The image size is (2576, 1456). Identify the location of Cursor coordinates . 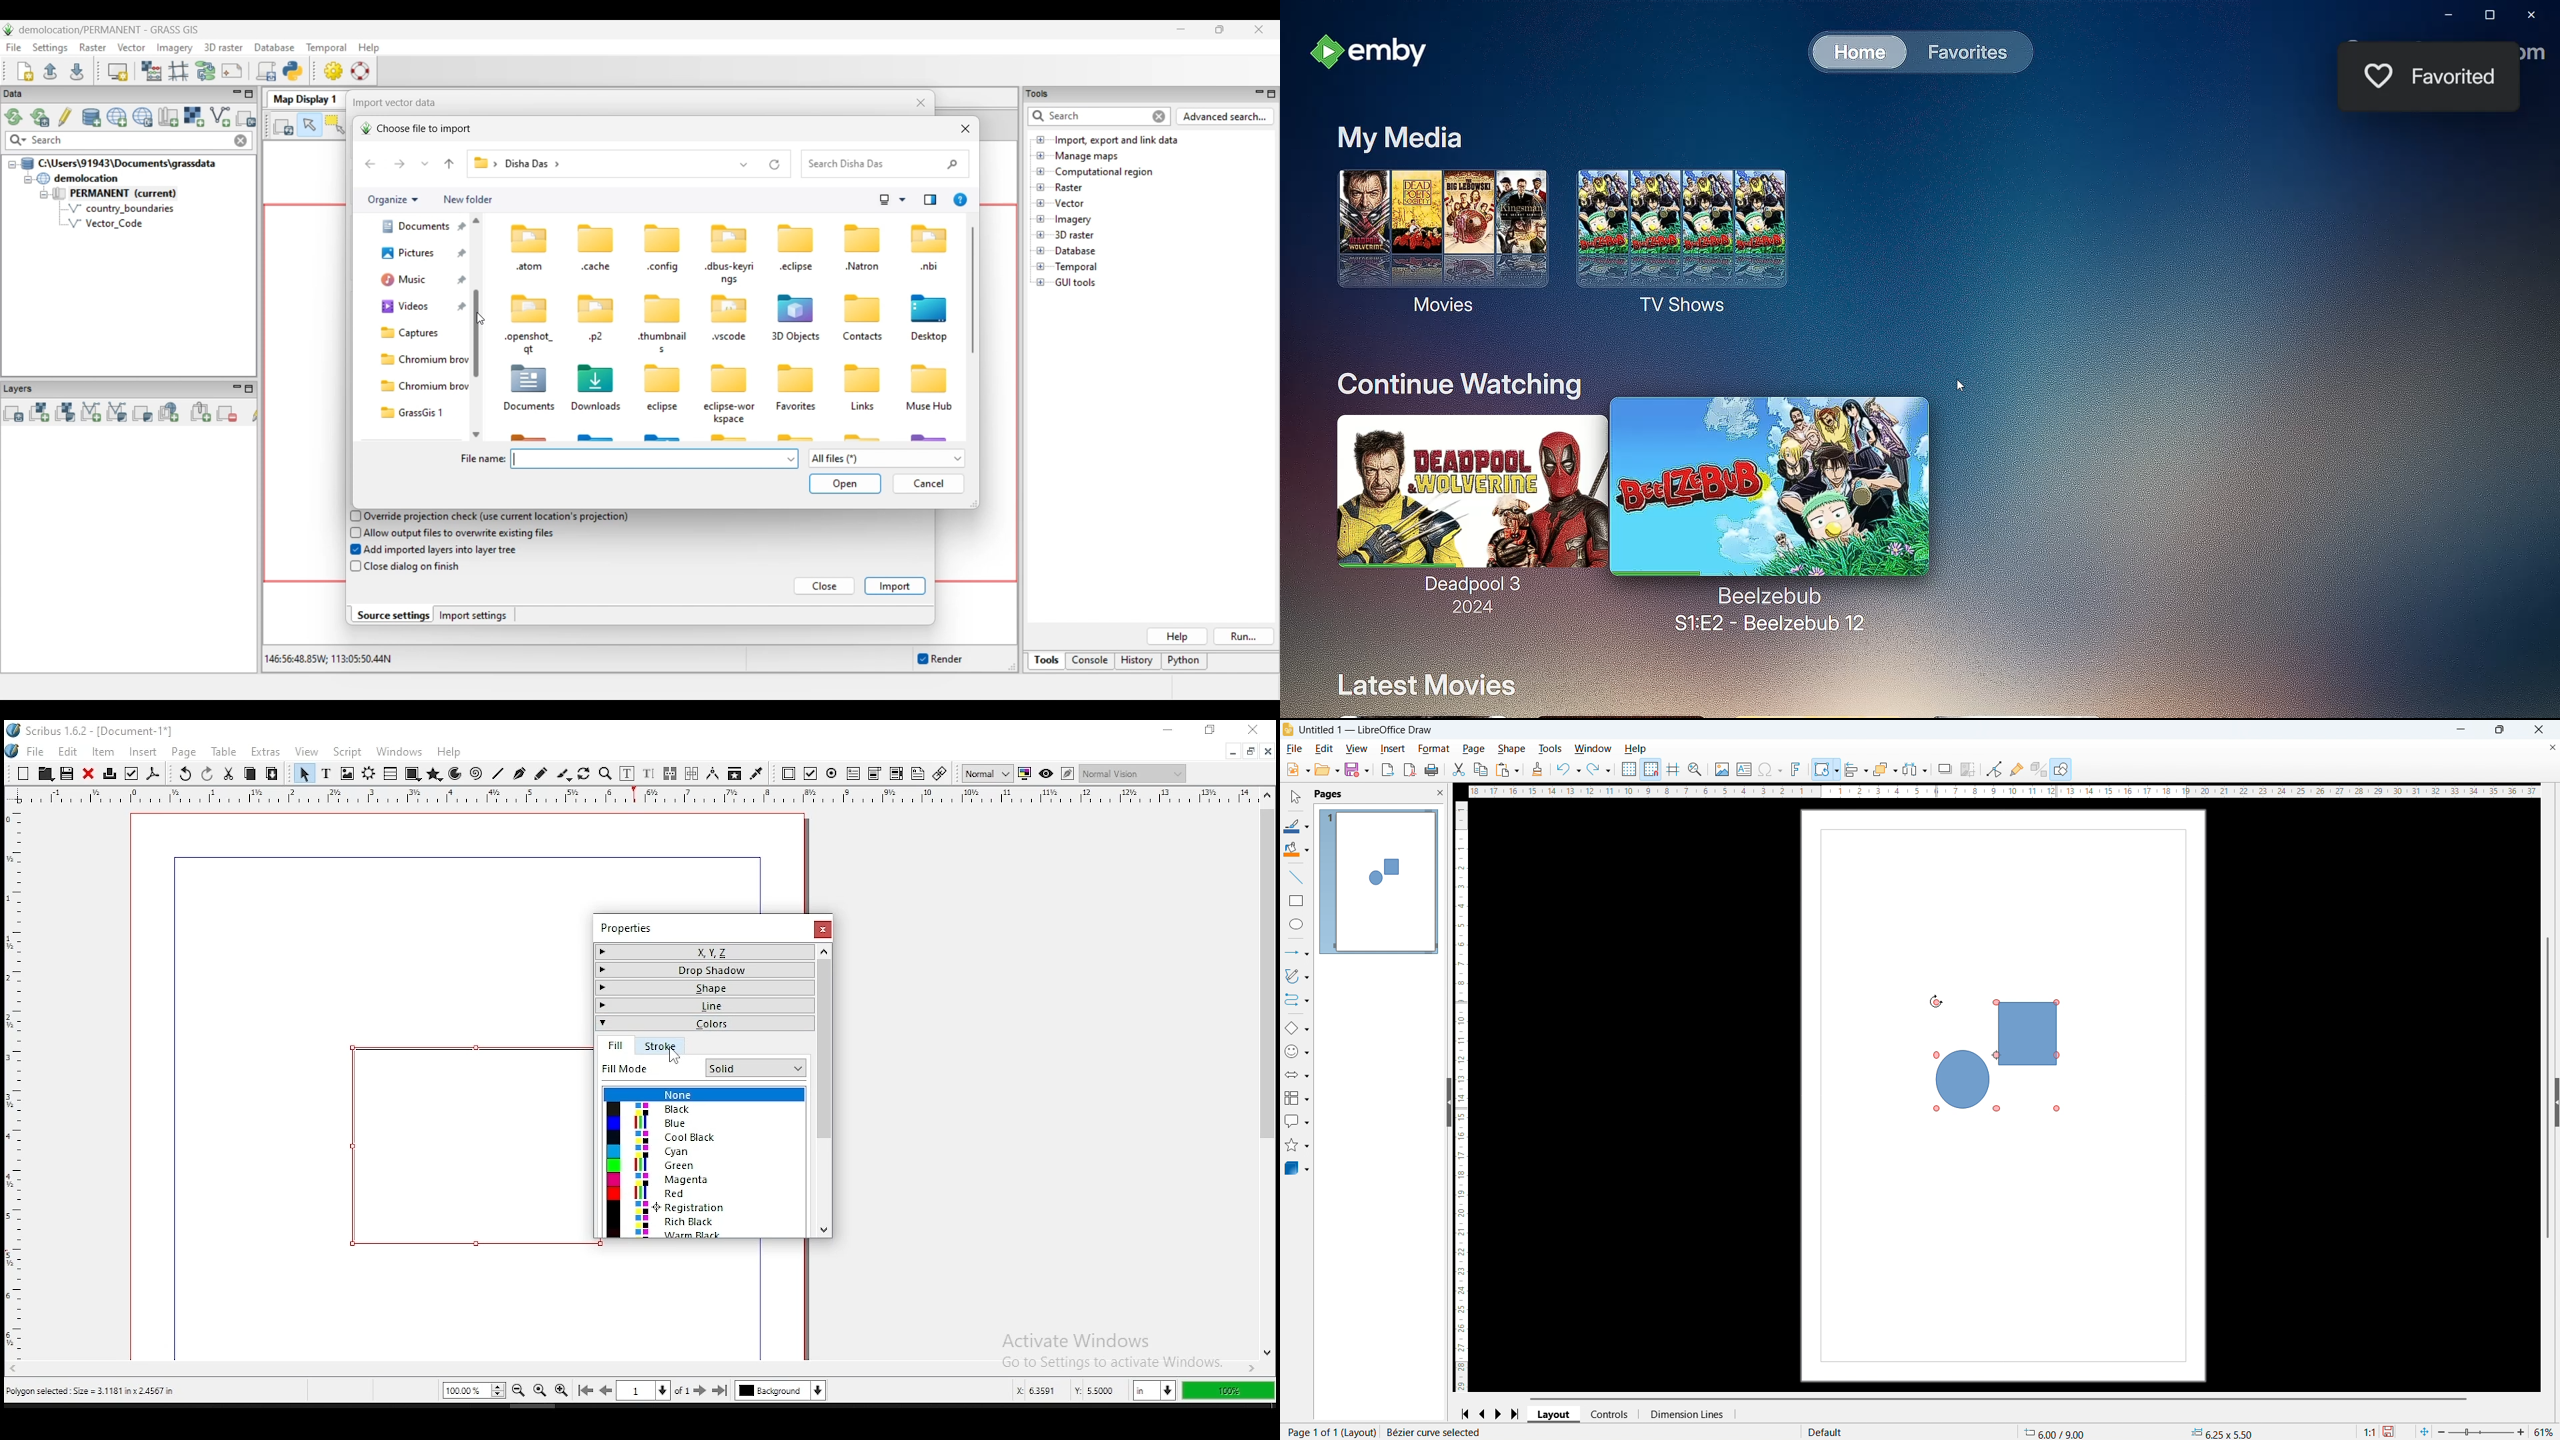
(2057, 1432).